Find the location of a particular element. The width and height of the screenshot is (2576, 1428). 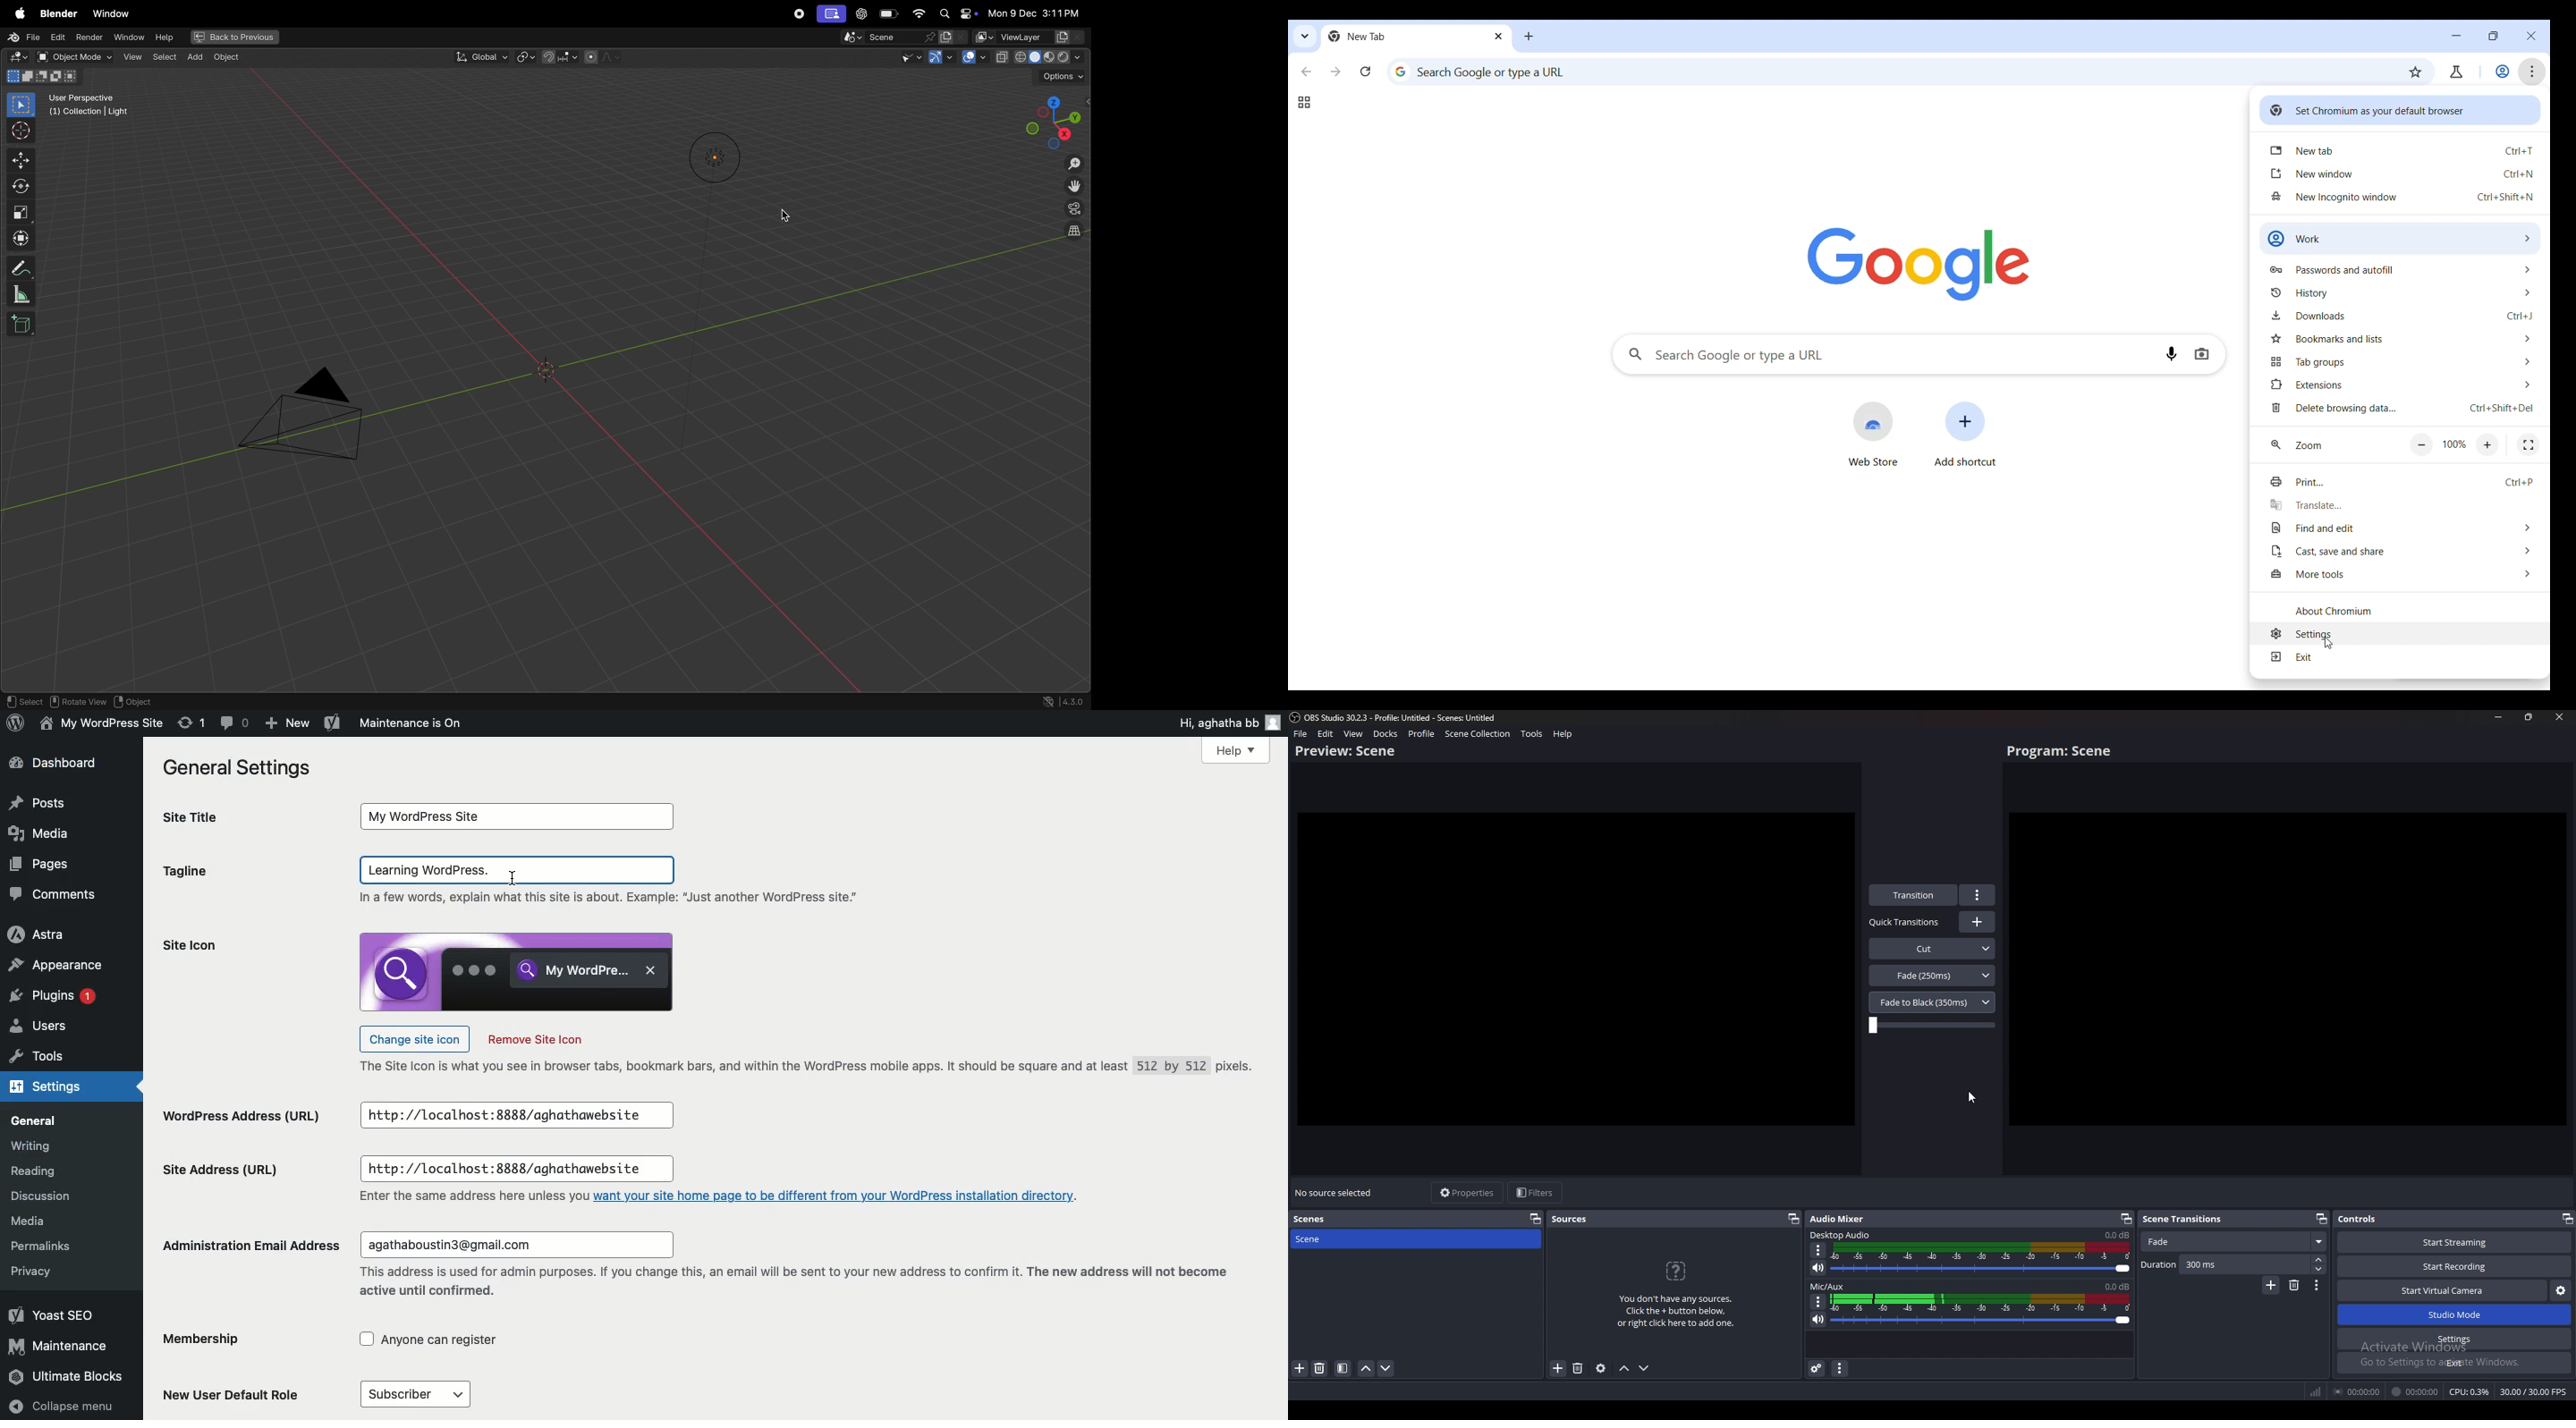

Options is located at coordinates (1817, 1302).